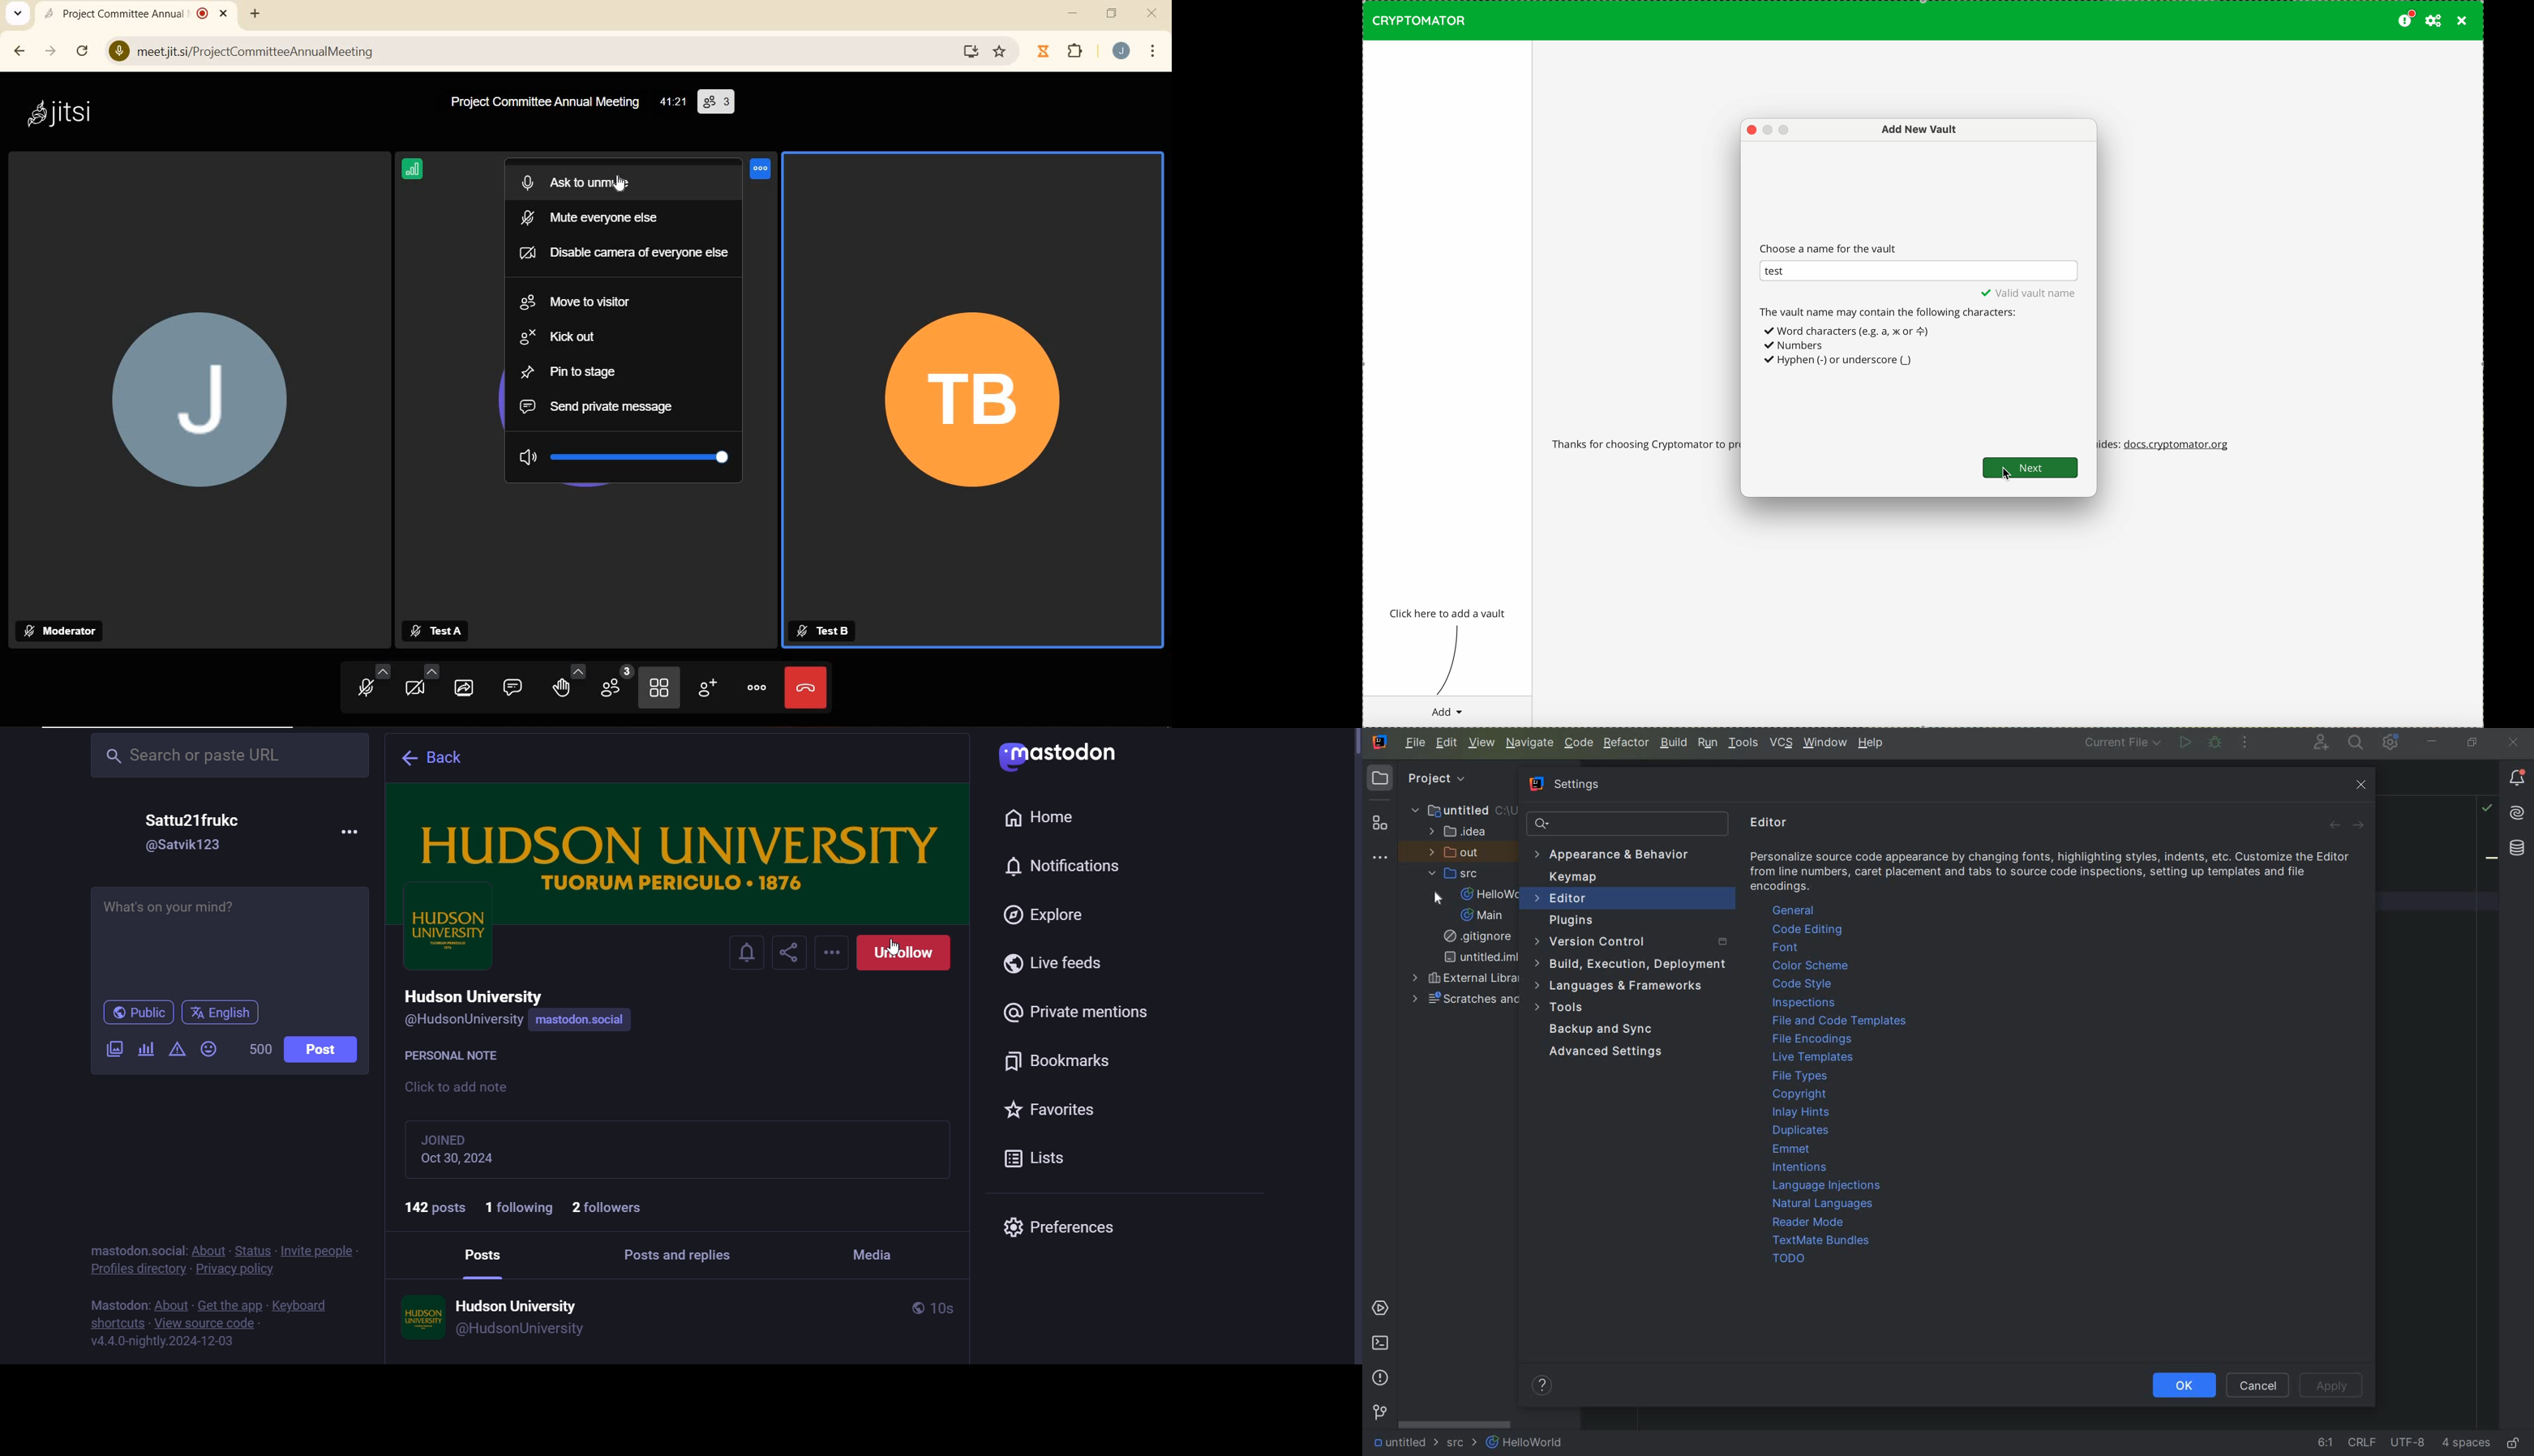 The height and width of the screenshot is (1456, 2548). Describe the element at coordinates (1110, 15) in the screenshot. I see `RESTORE` at that location.